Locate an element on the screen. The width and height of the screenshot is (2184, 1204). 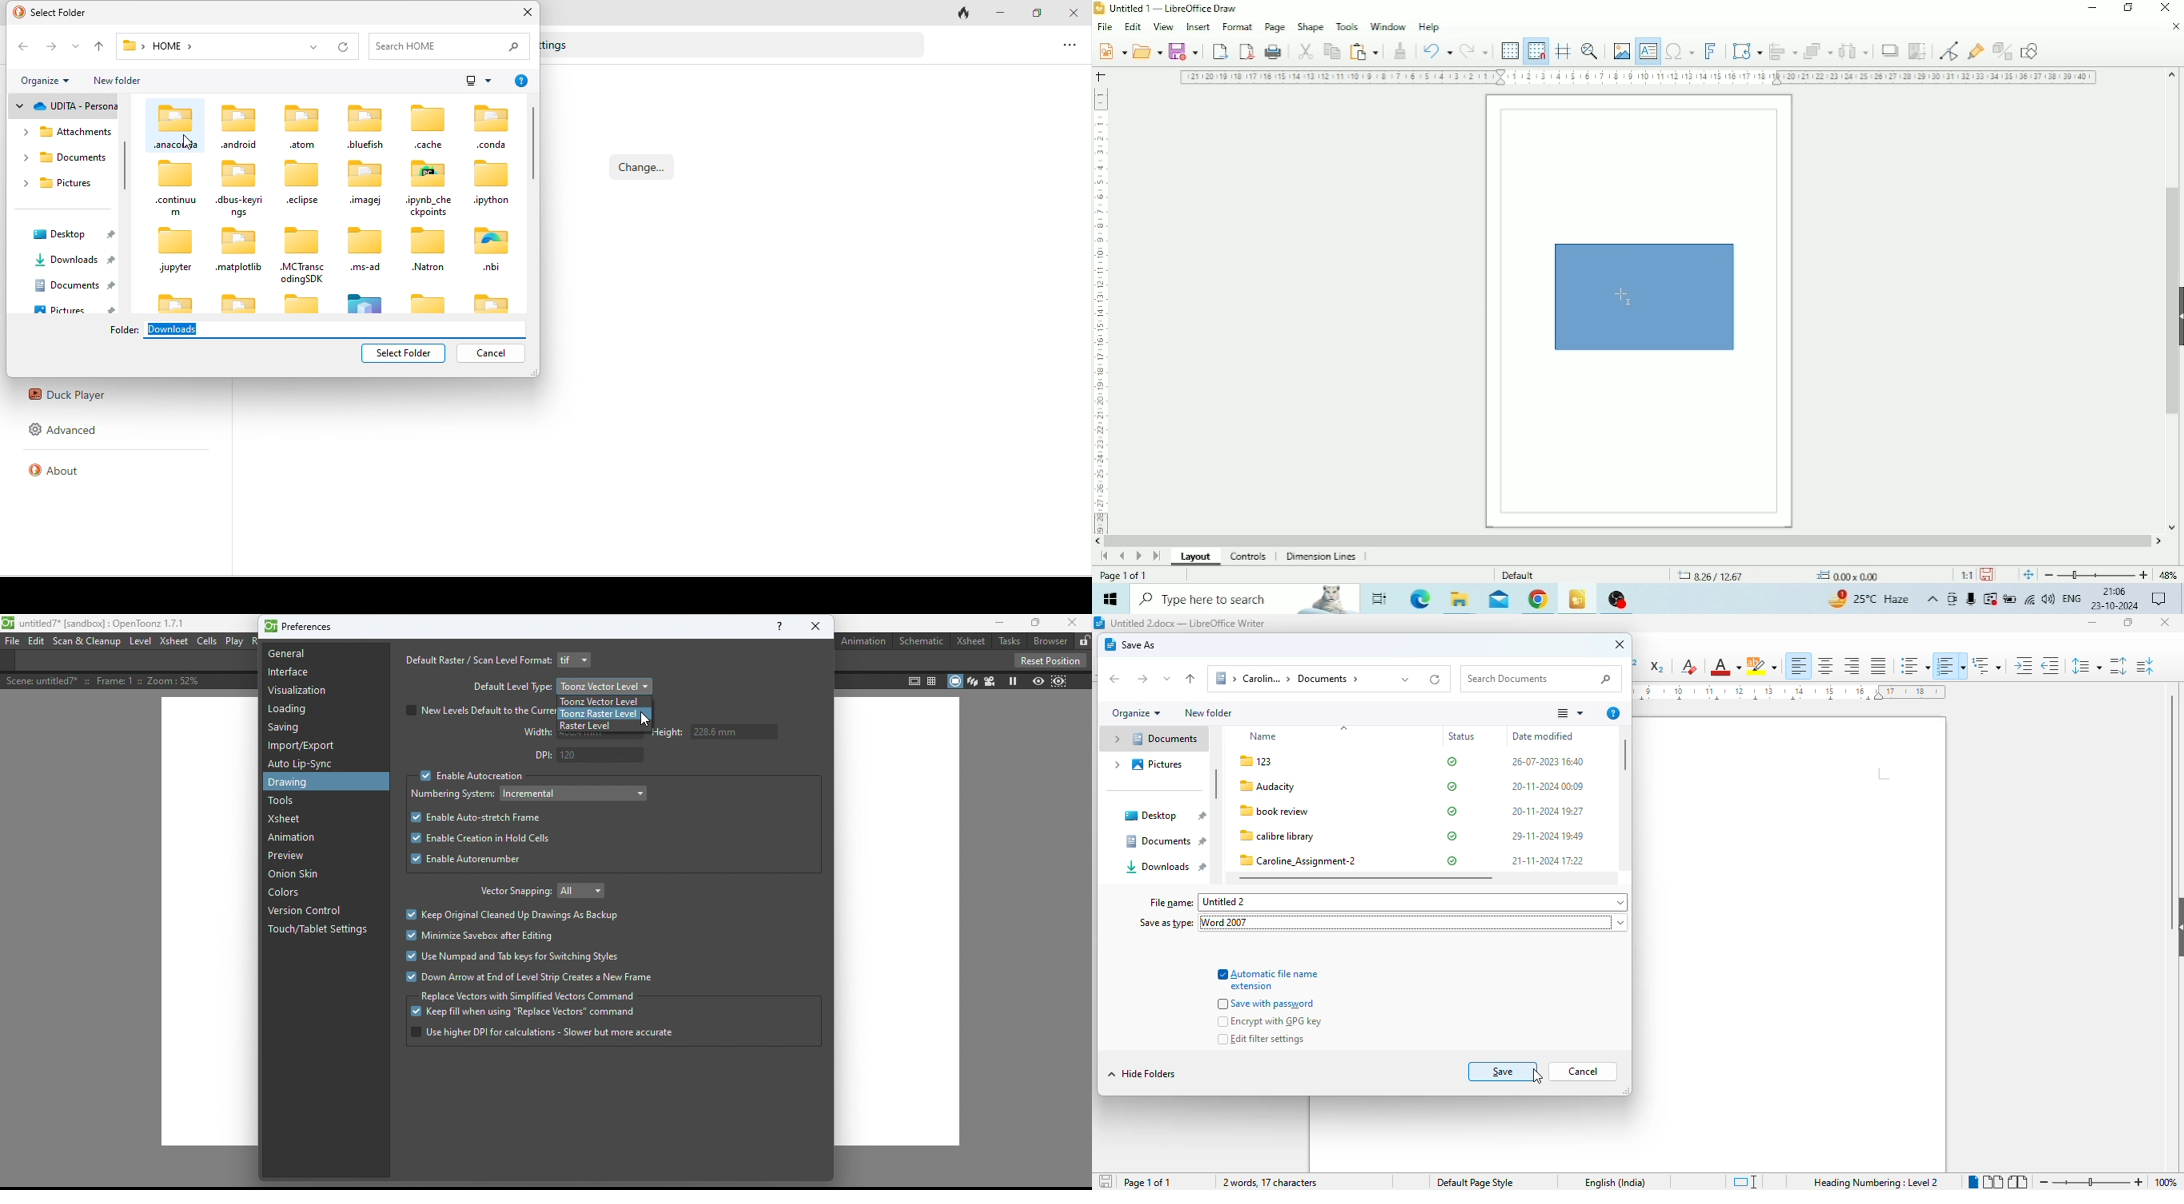
Layout is located at coordinates (1196, 558).